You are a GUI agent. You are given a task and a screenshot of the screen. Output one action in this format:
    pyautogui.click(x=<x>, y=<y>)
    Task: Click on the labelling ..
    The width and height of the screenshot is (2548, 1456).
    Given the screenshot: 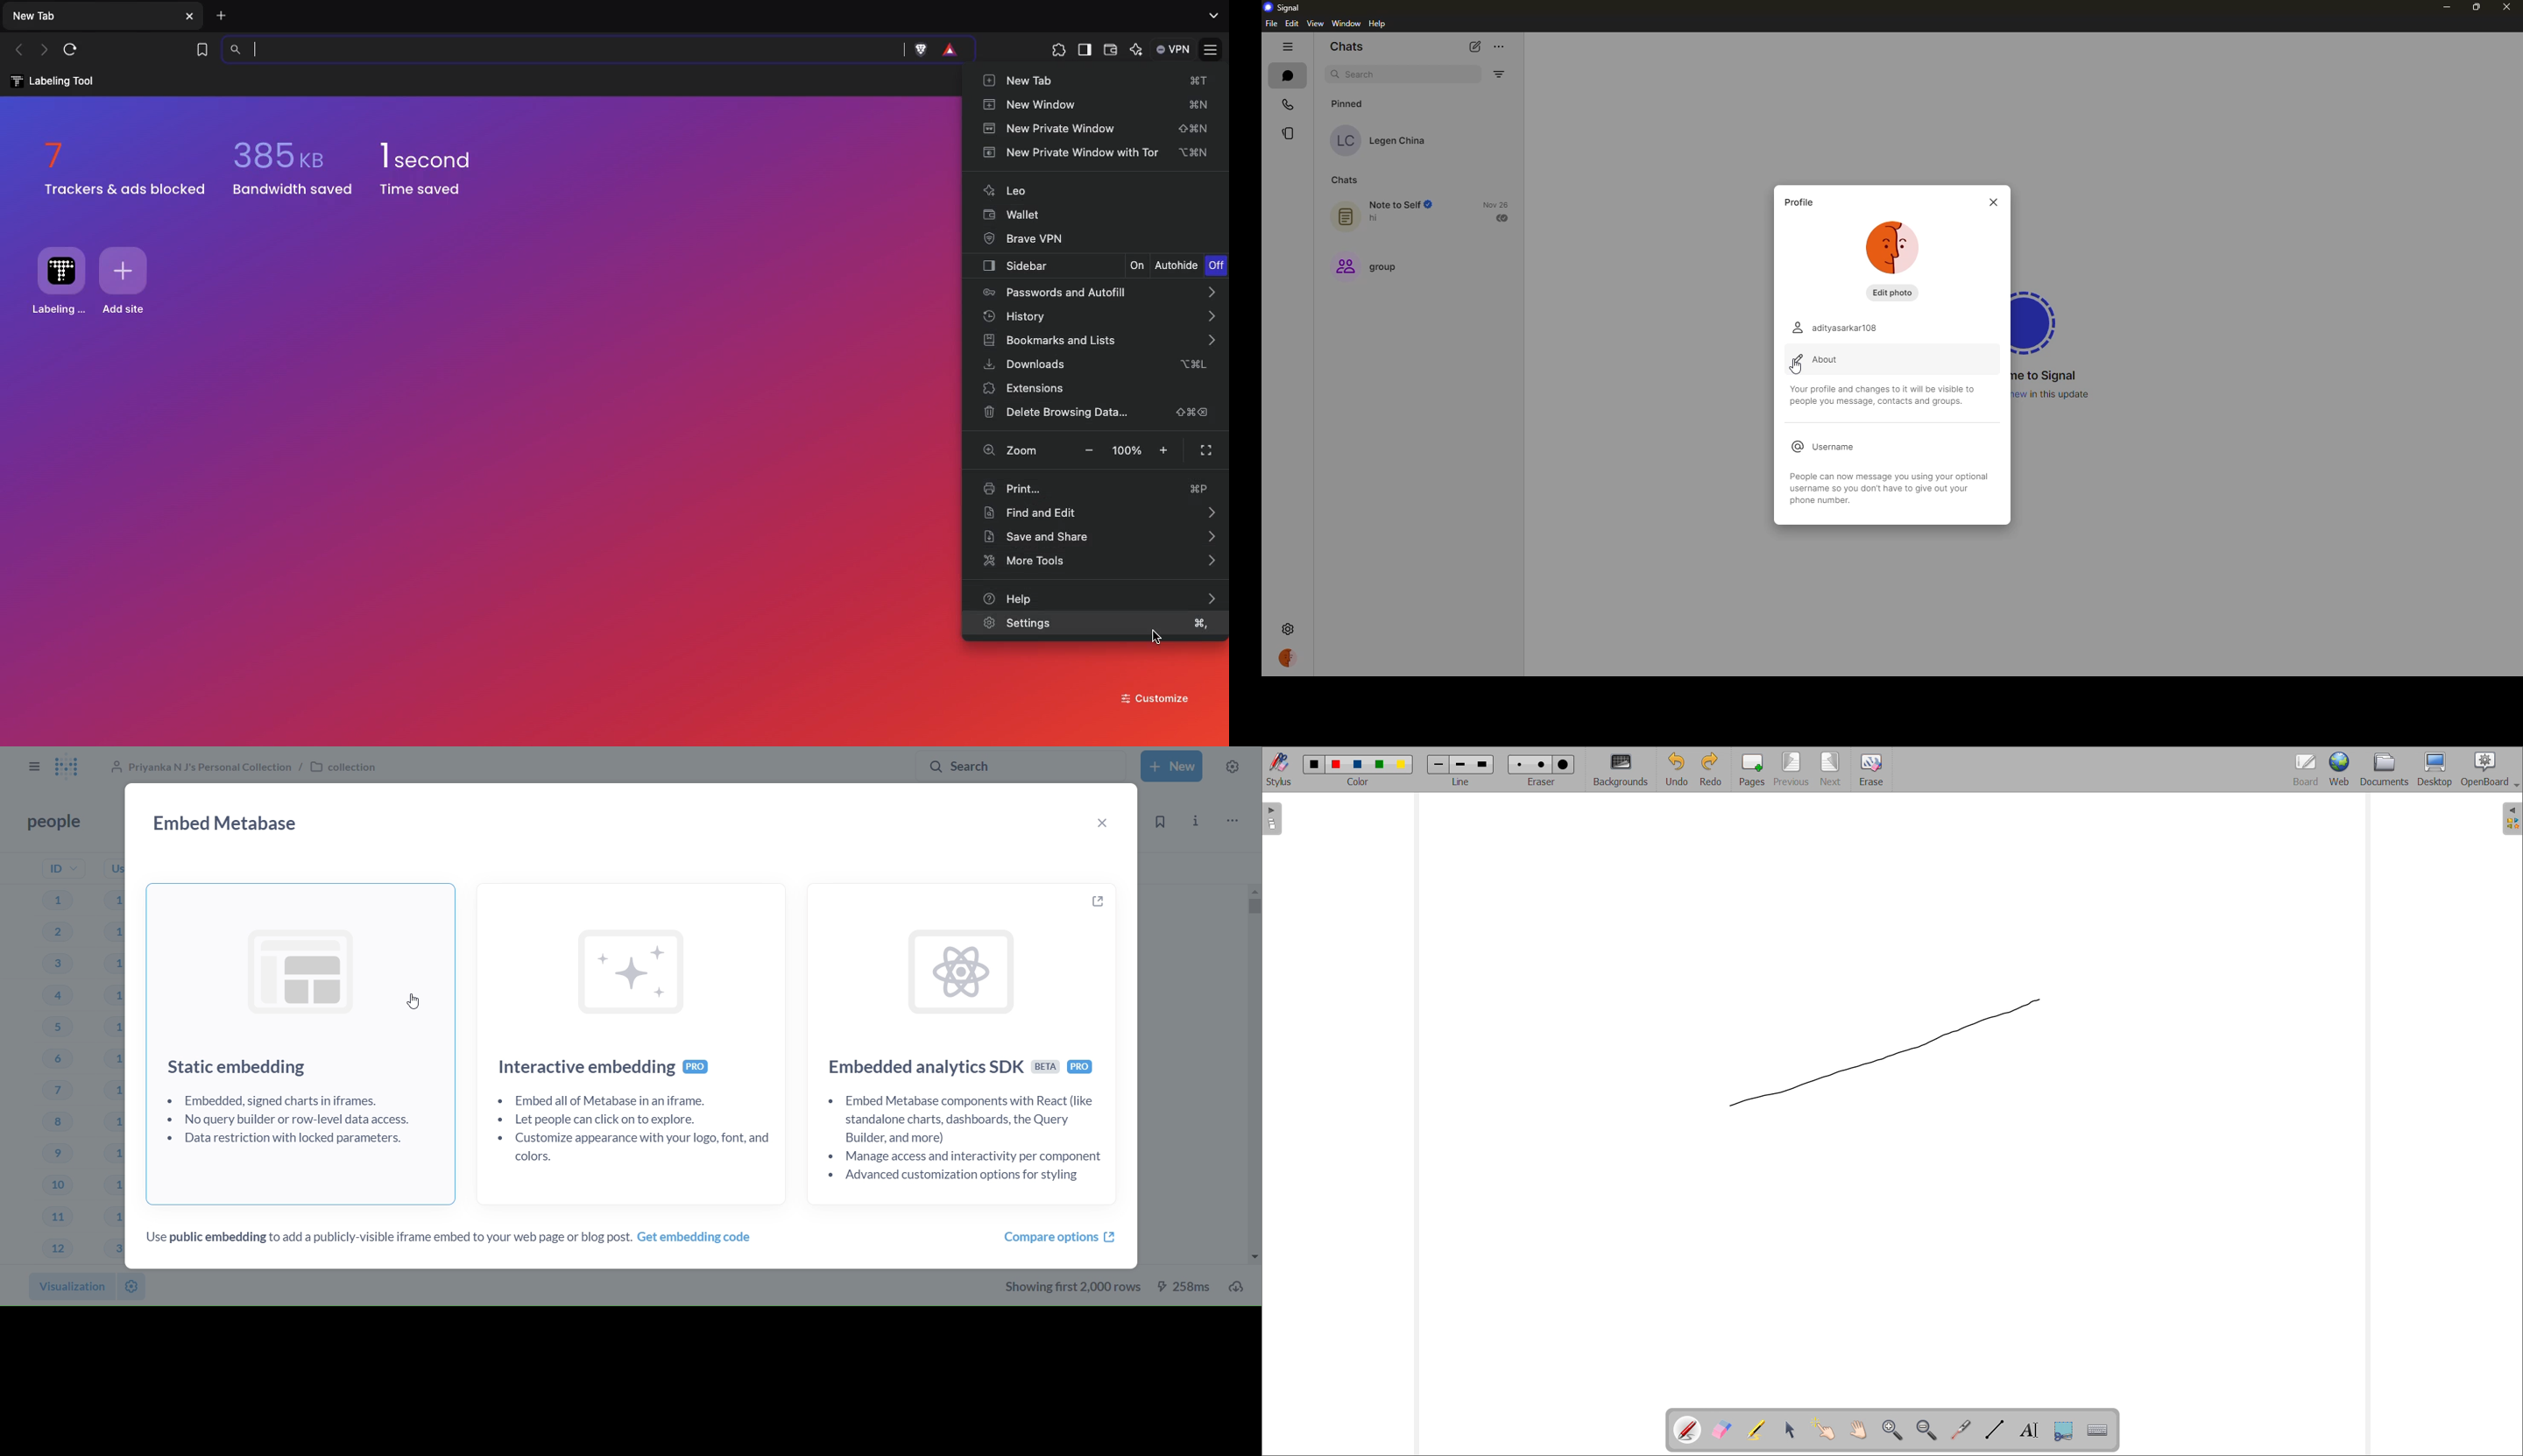 What is the action you would take?
    pyautogui.click(x=59, y=280)
    